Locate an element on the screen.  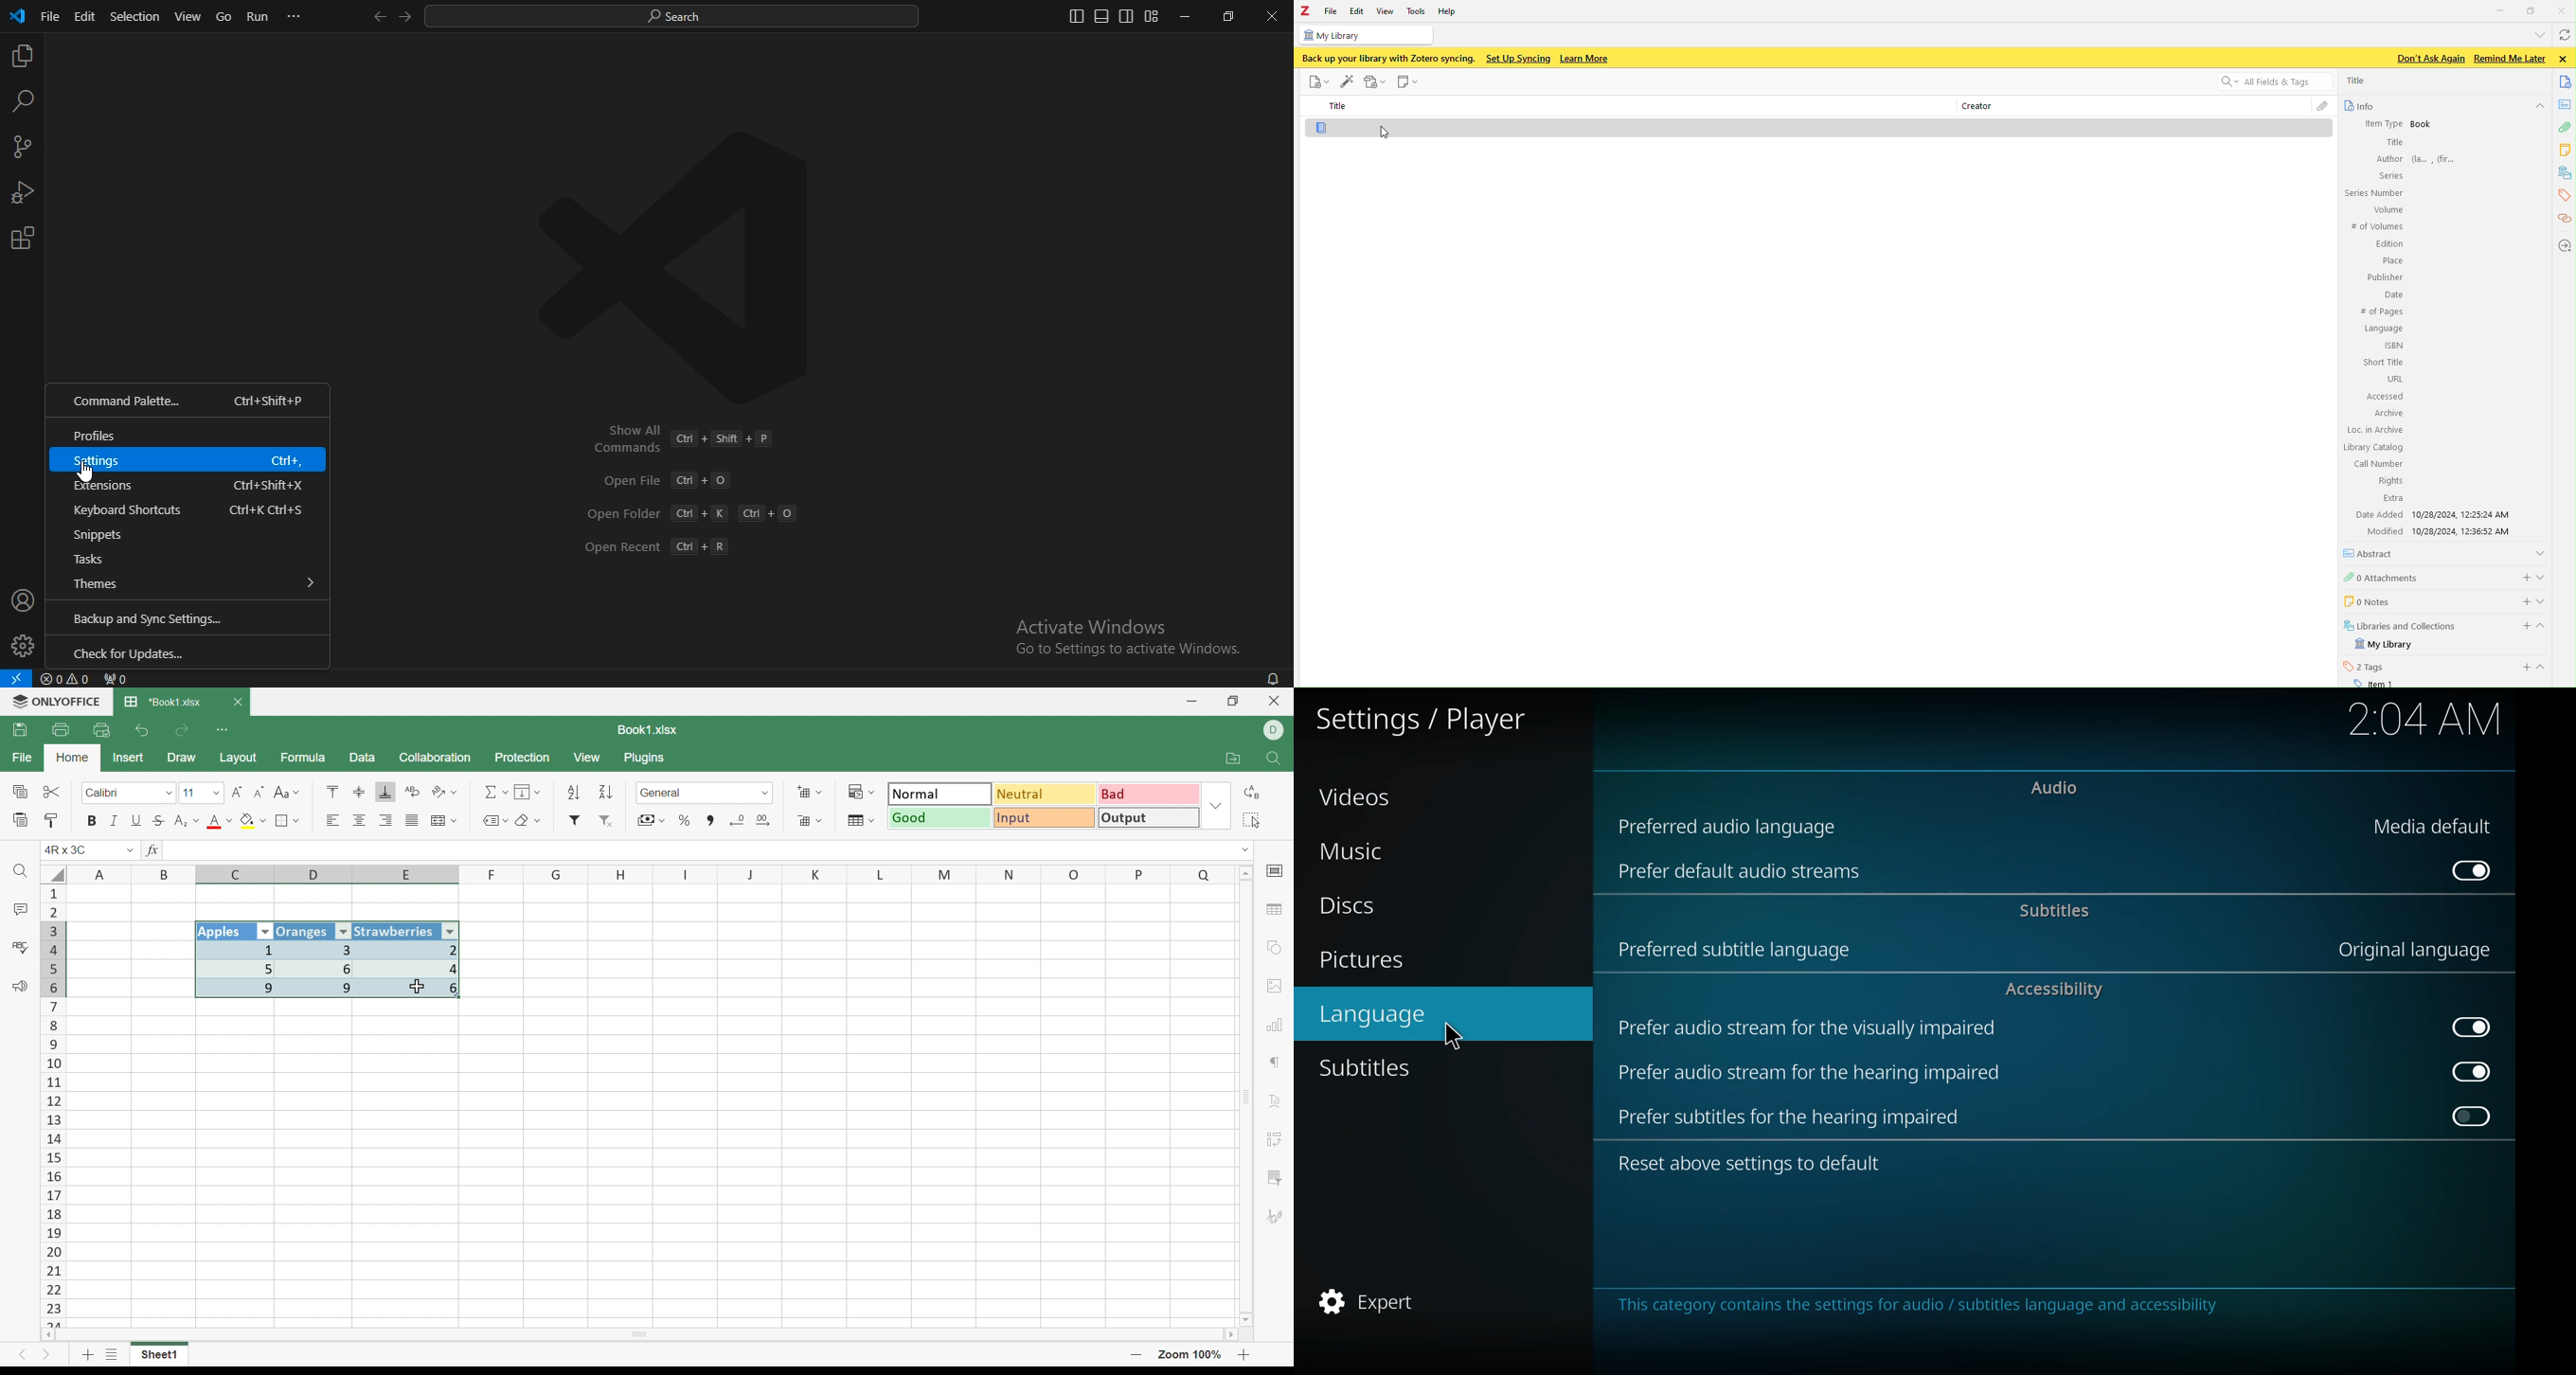
show is located at coordinates (2546, 667).